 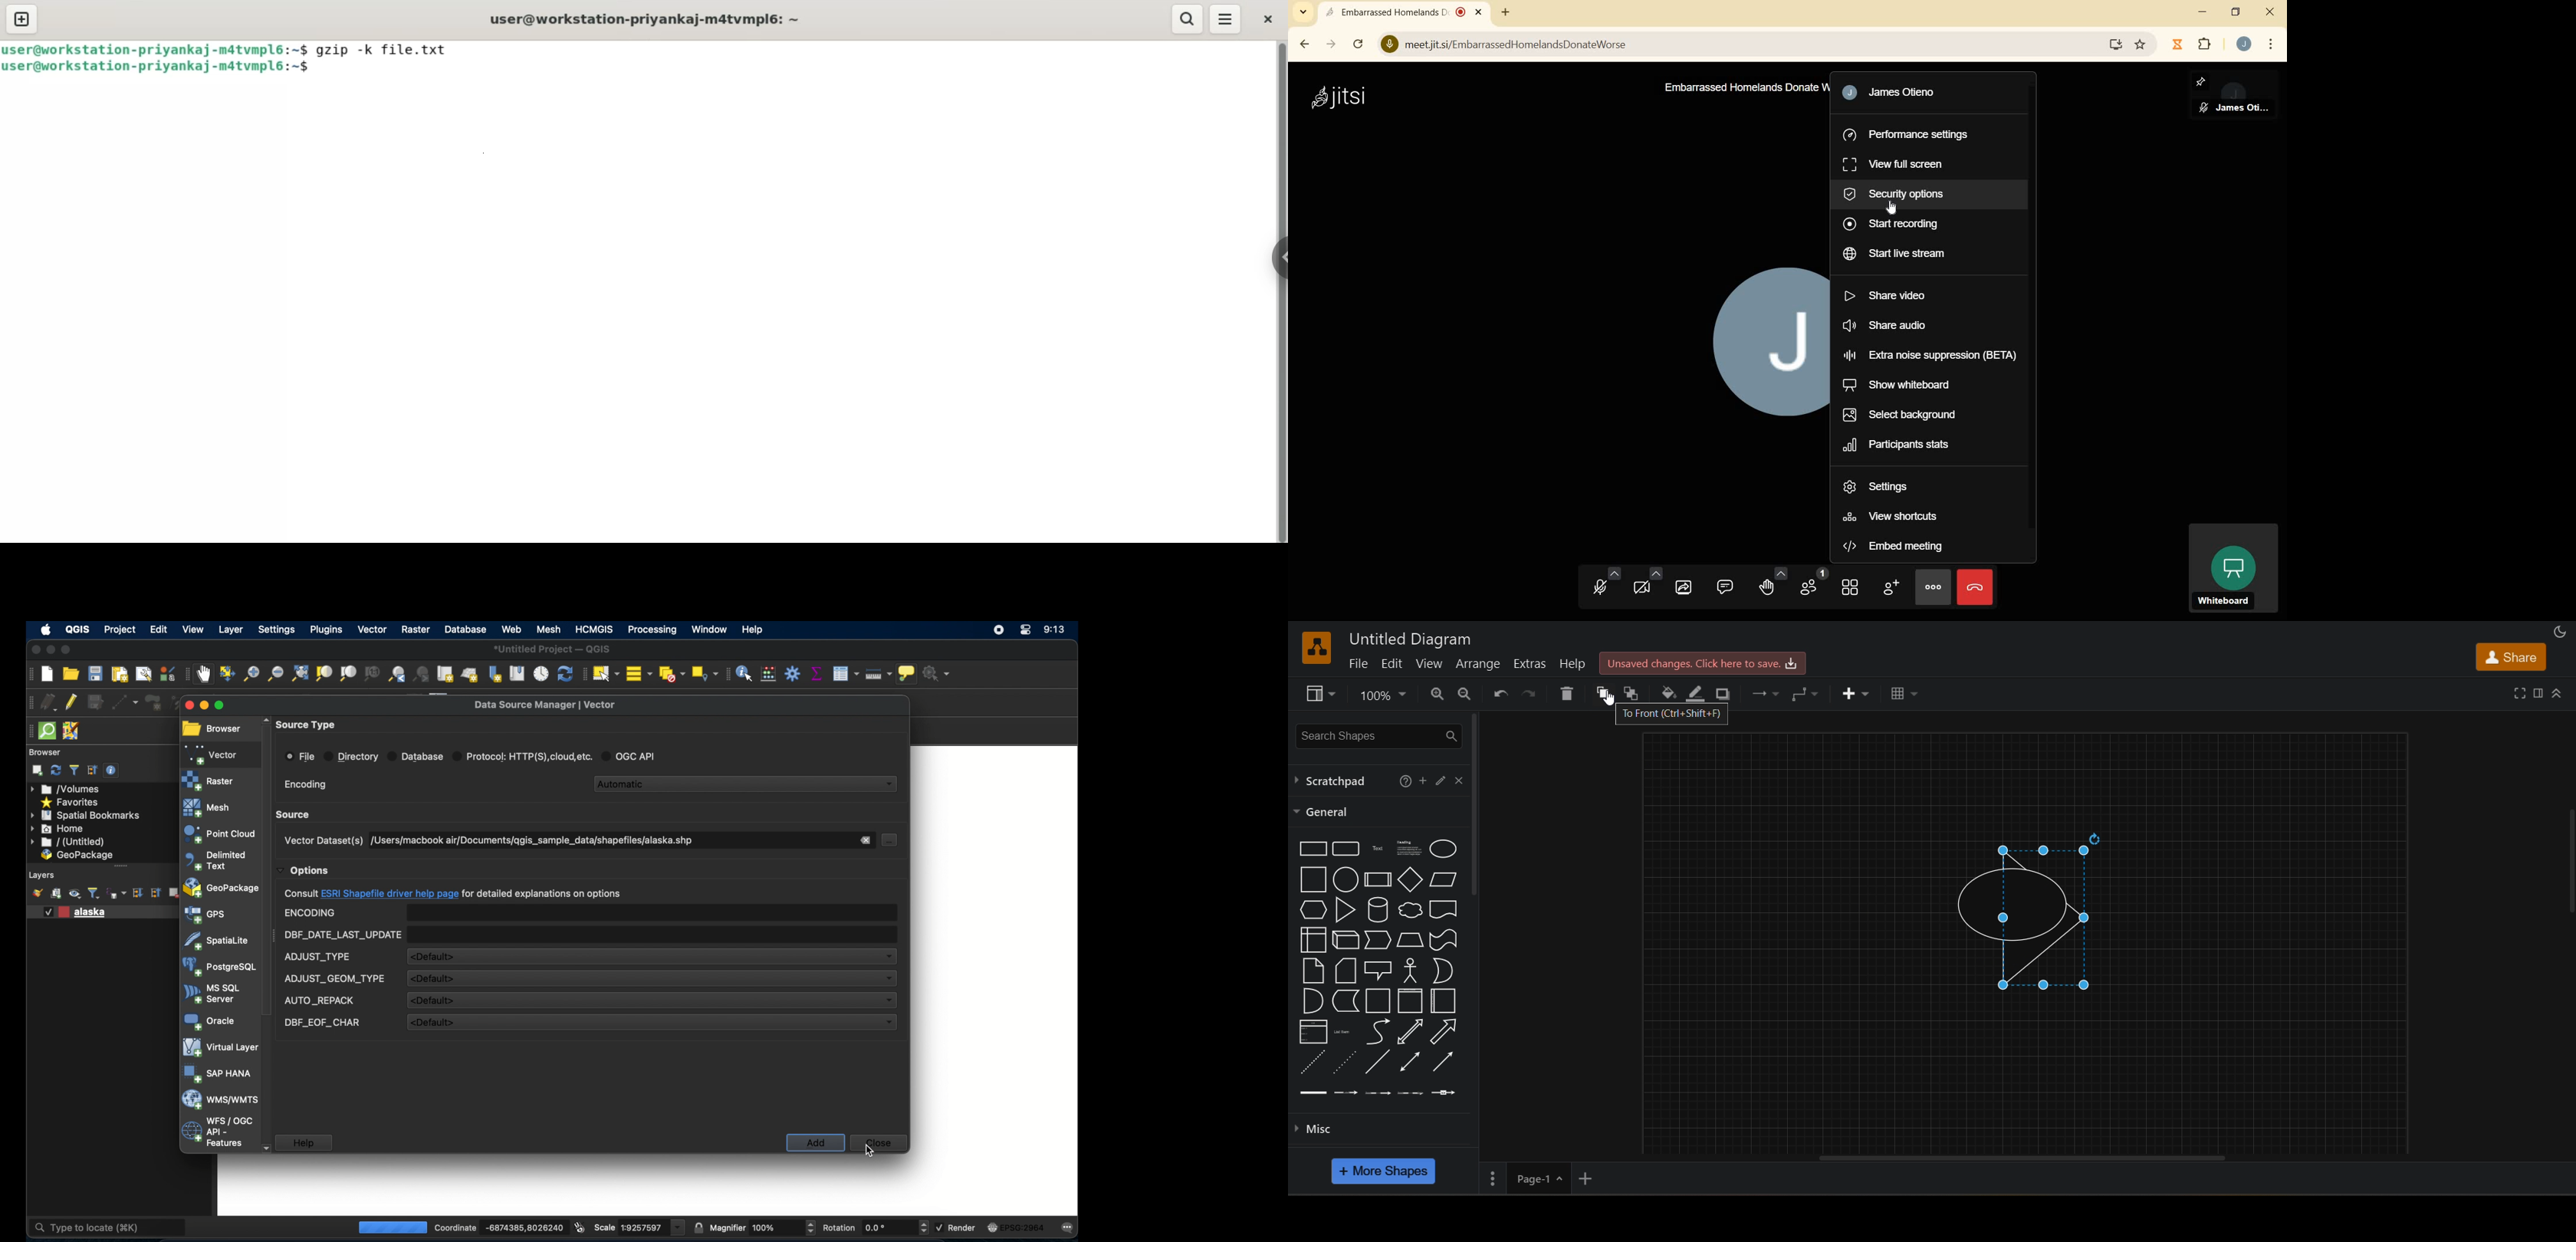 I want to click on hexagon, so click(x=1311, y=910).